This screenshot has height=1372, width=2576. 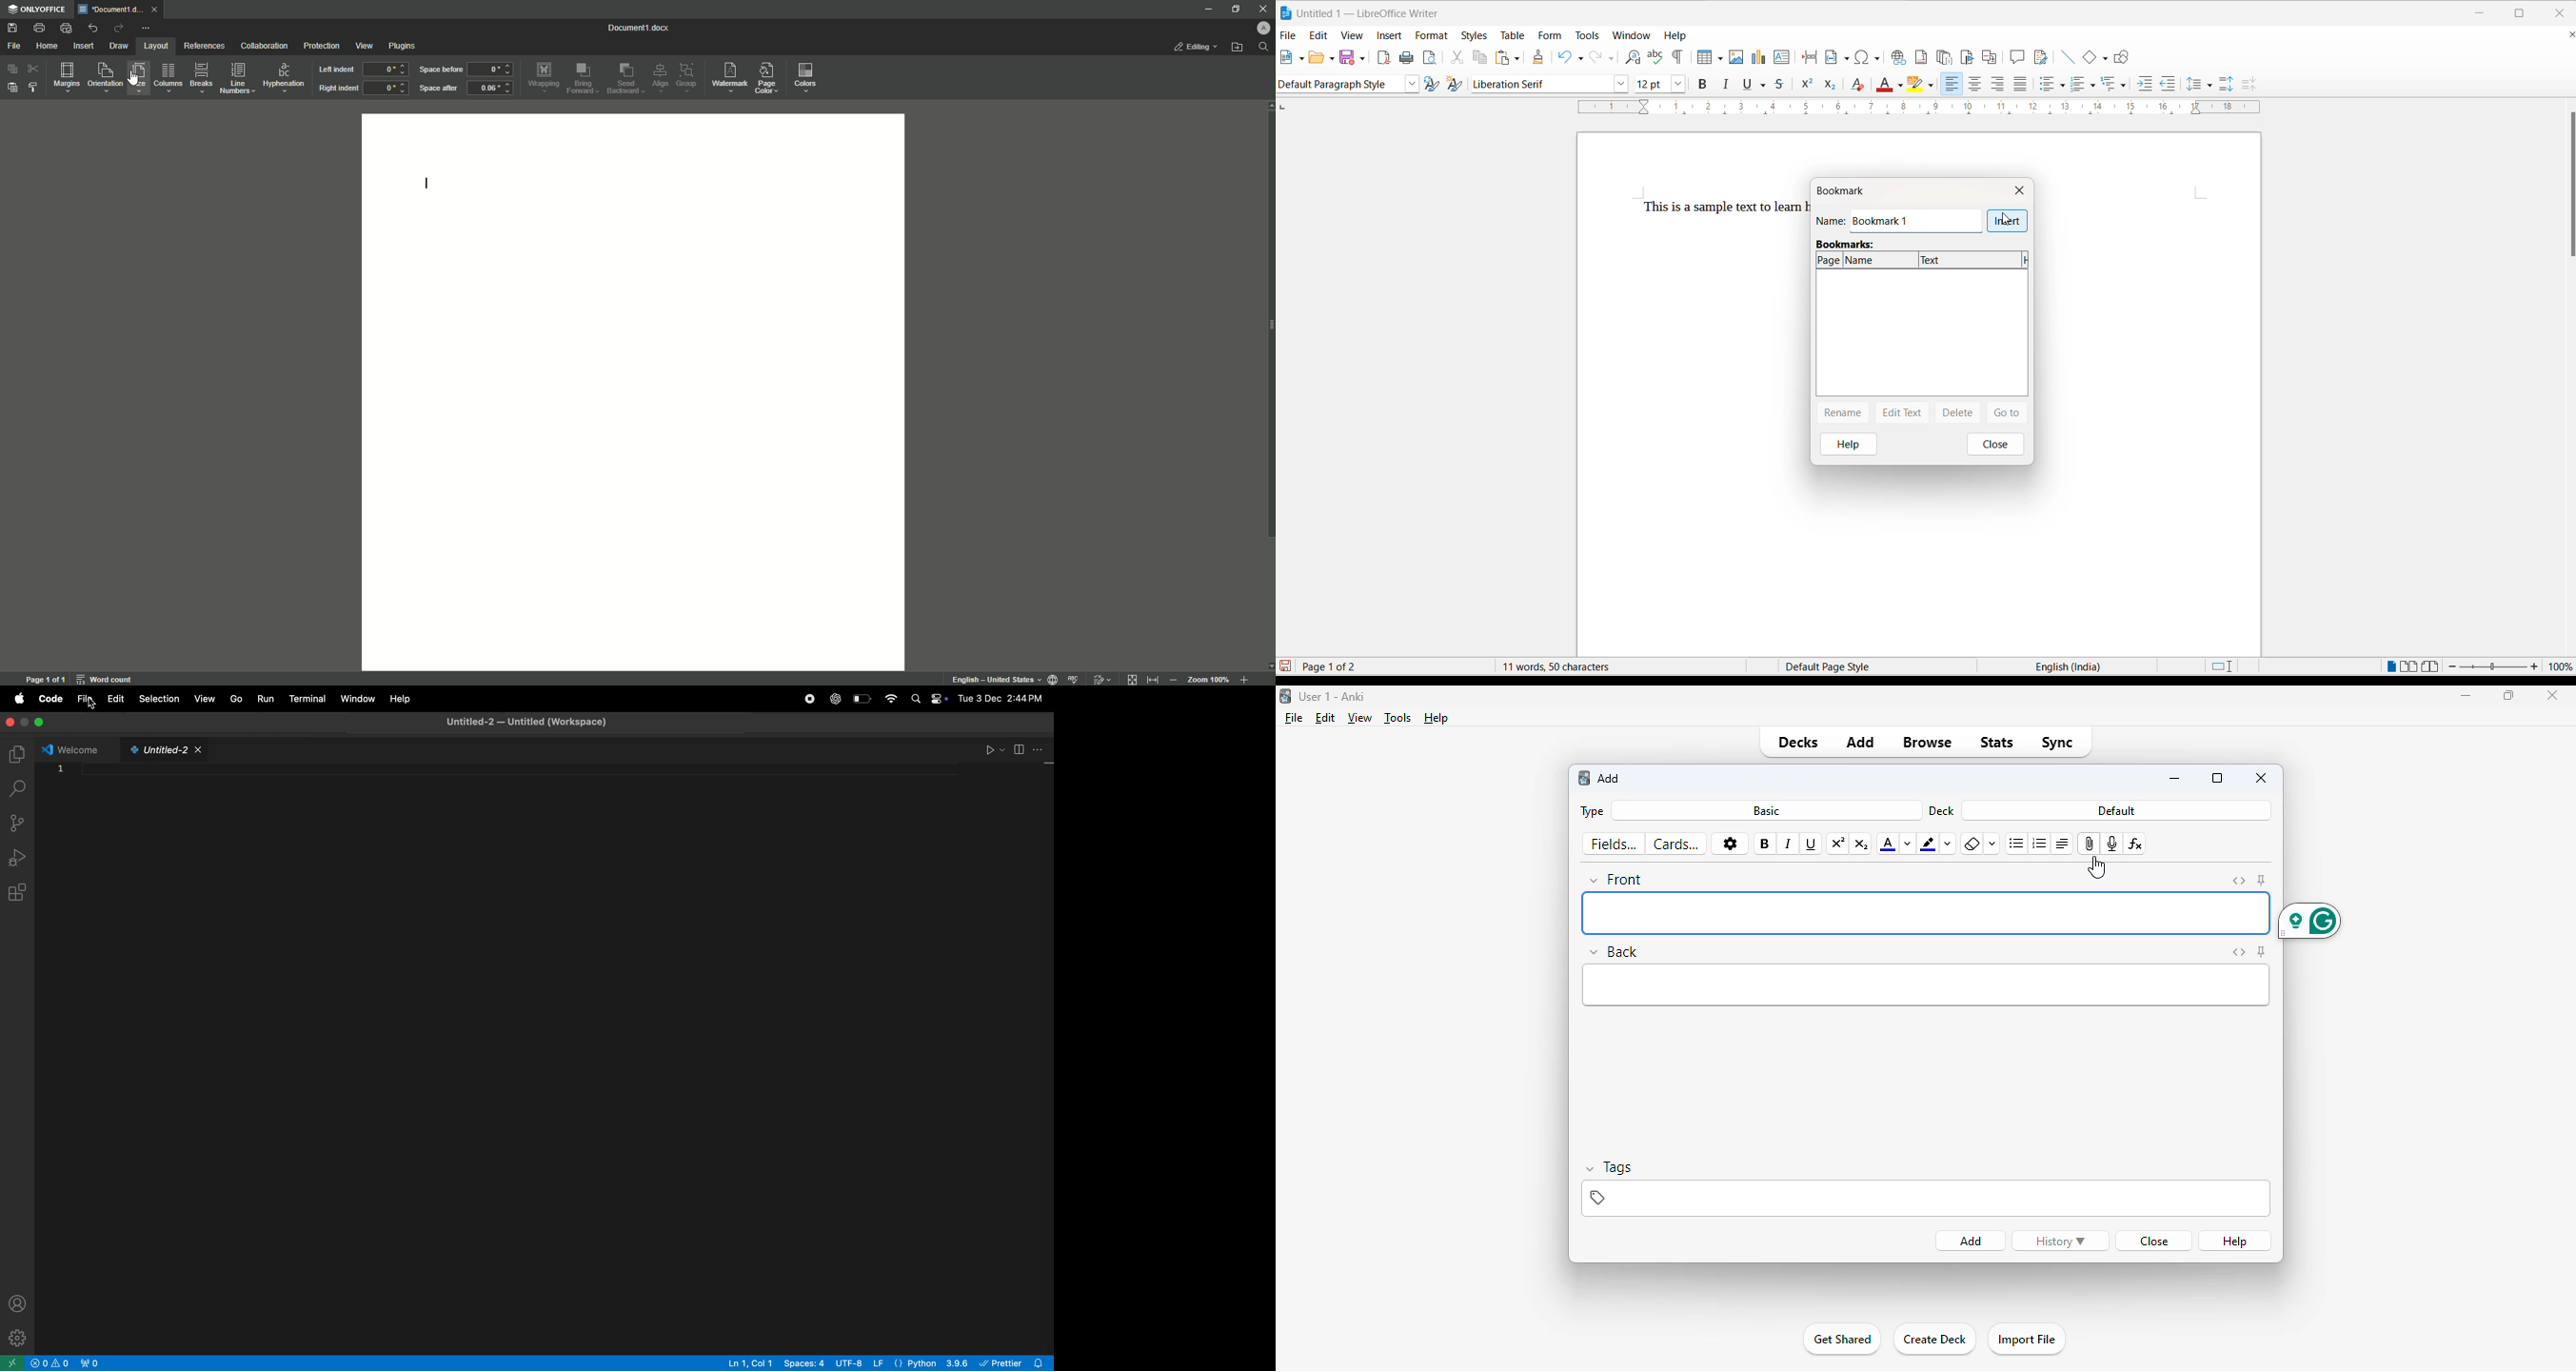 What do you see at coordinates (1902, 414) in the screenshot?
I see `edit text` at bounding box center [1902, 414].